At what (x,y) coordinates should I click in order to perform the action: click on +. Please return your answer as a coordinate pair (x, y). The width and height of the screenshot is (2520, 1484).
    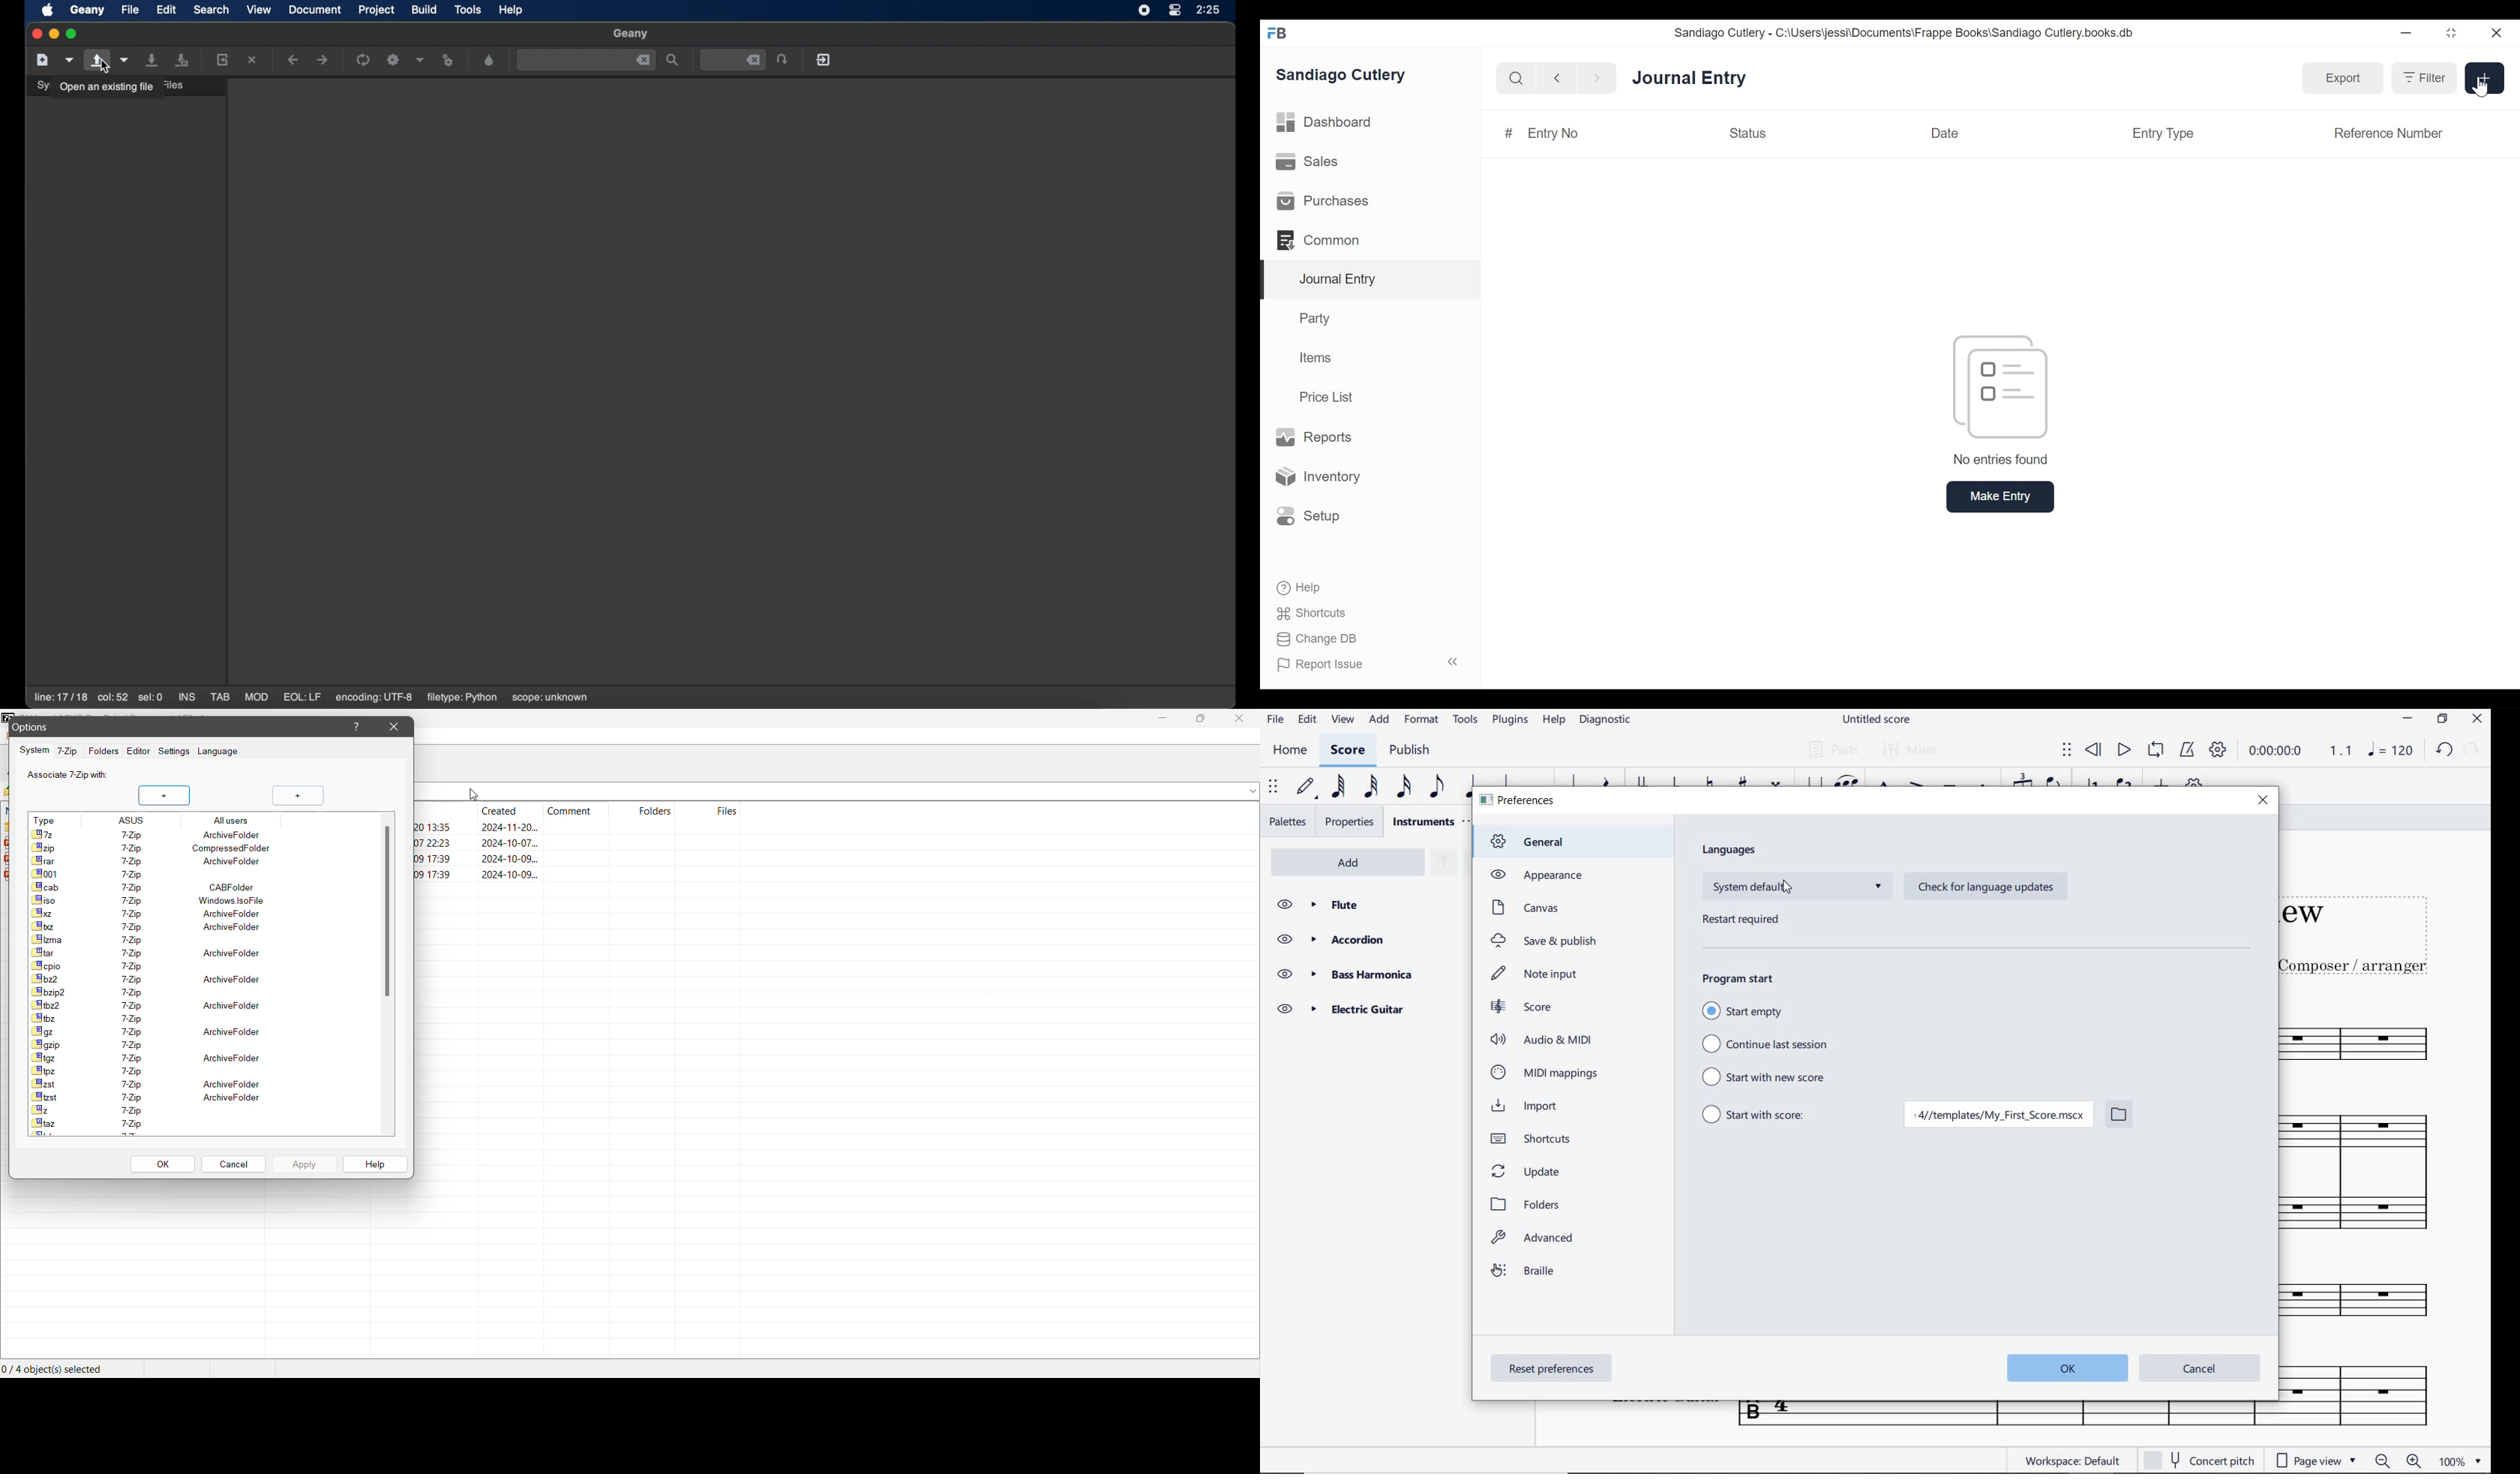
    Looking at the image, I should click on (2485, 77).